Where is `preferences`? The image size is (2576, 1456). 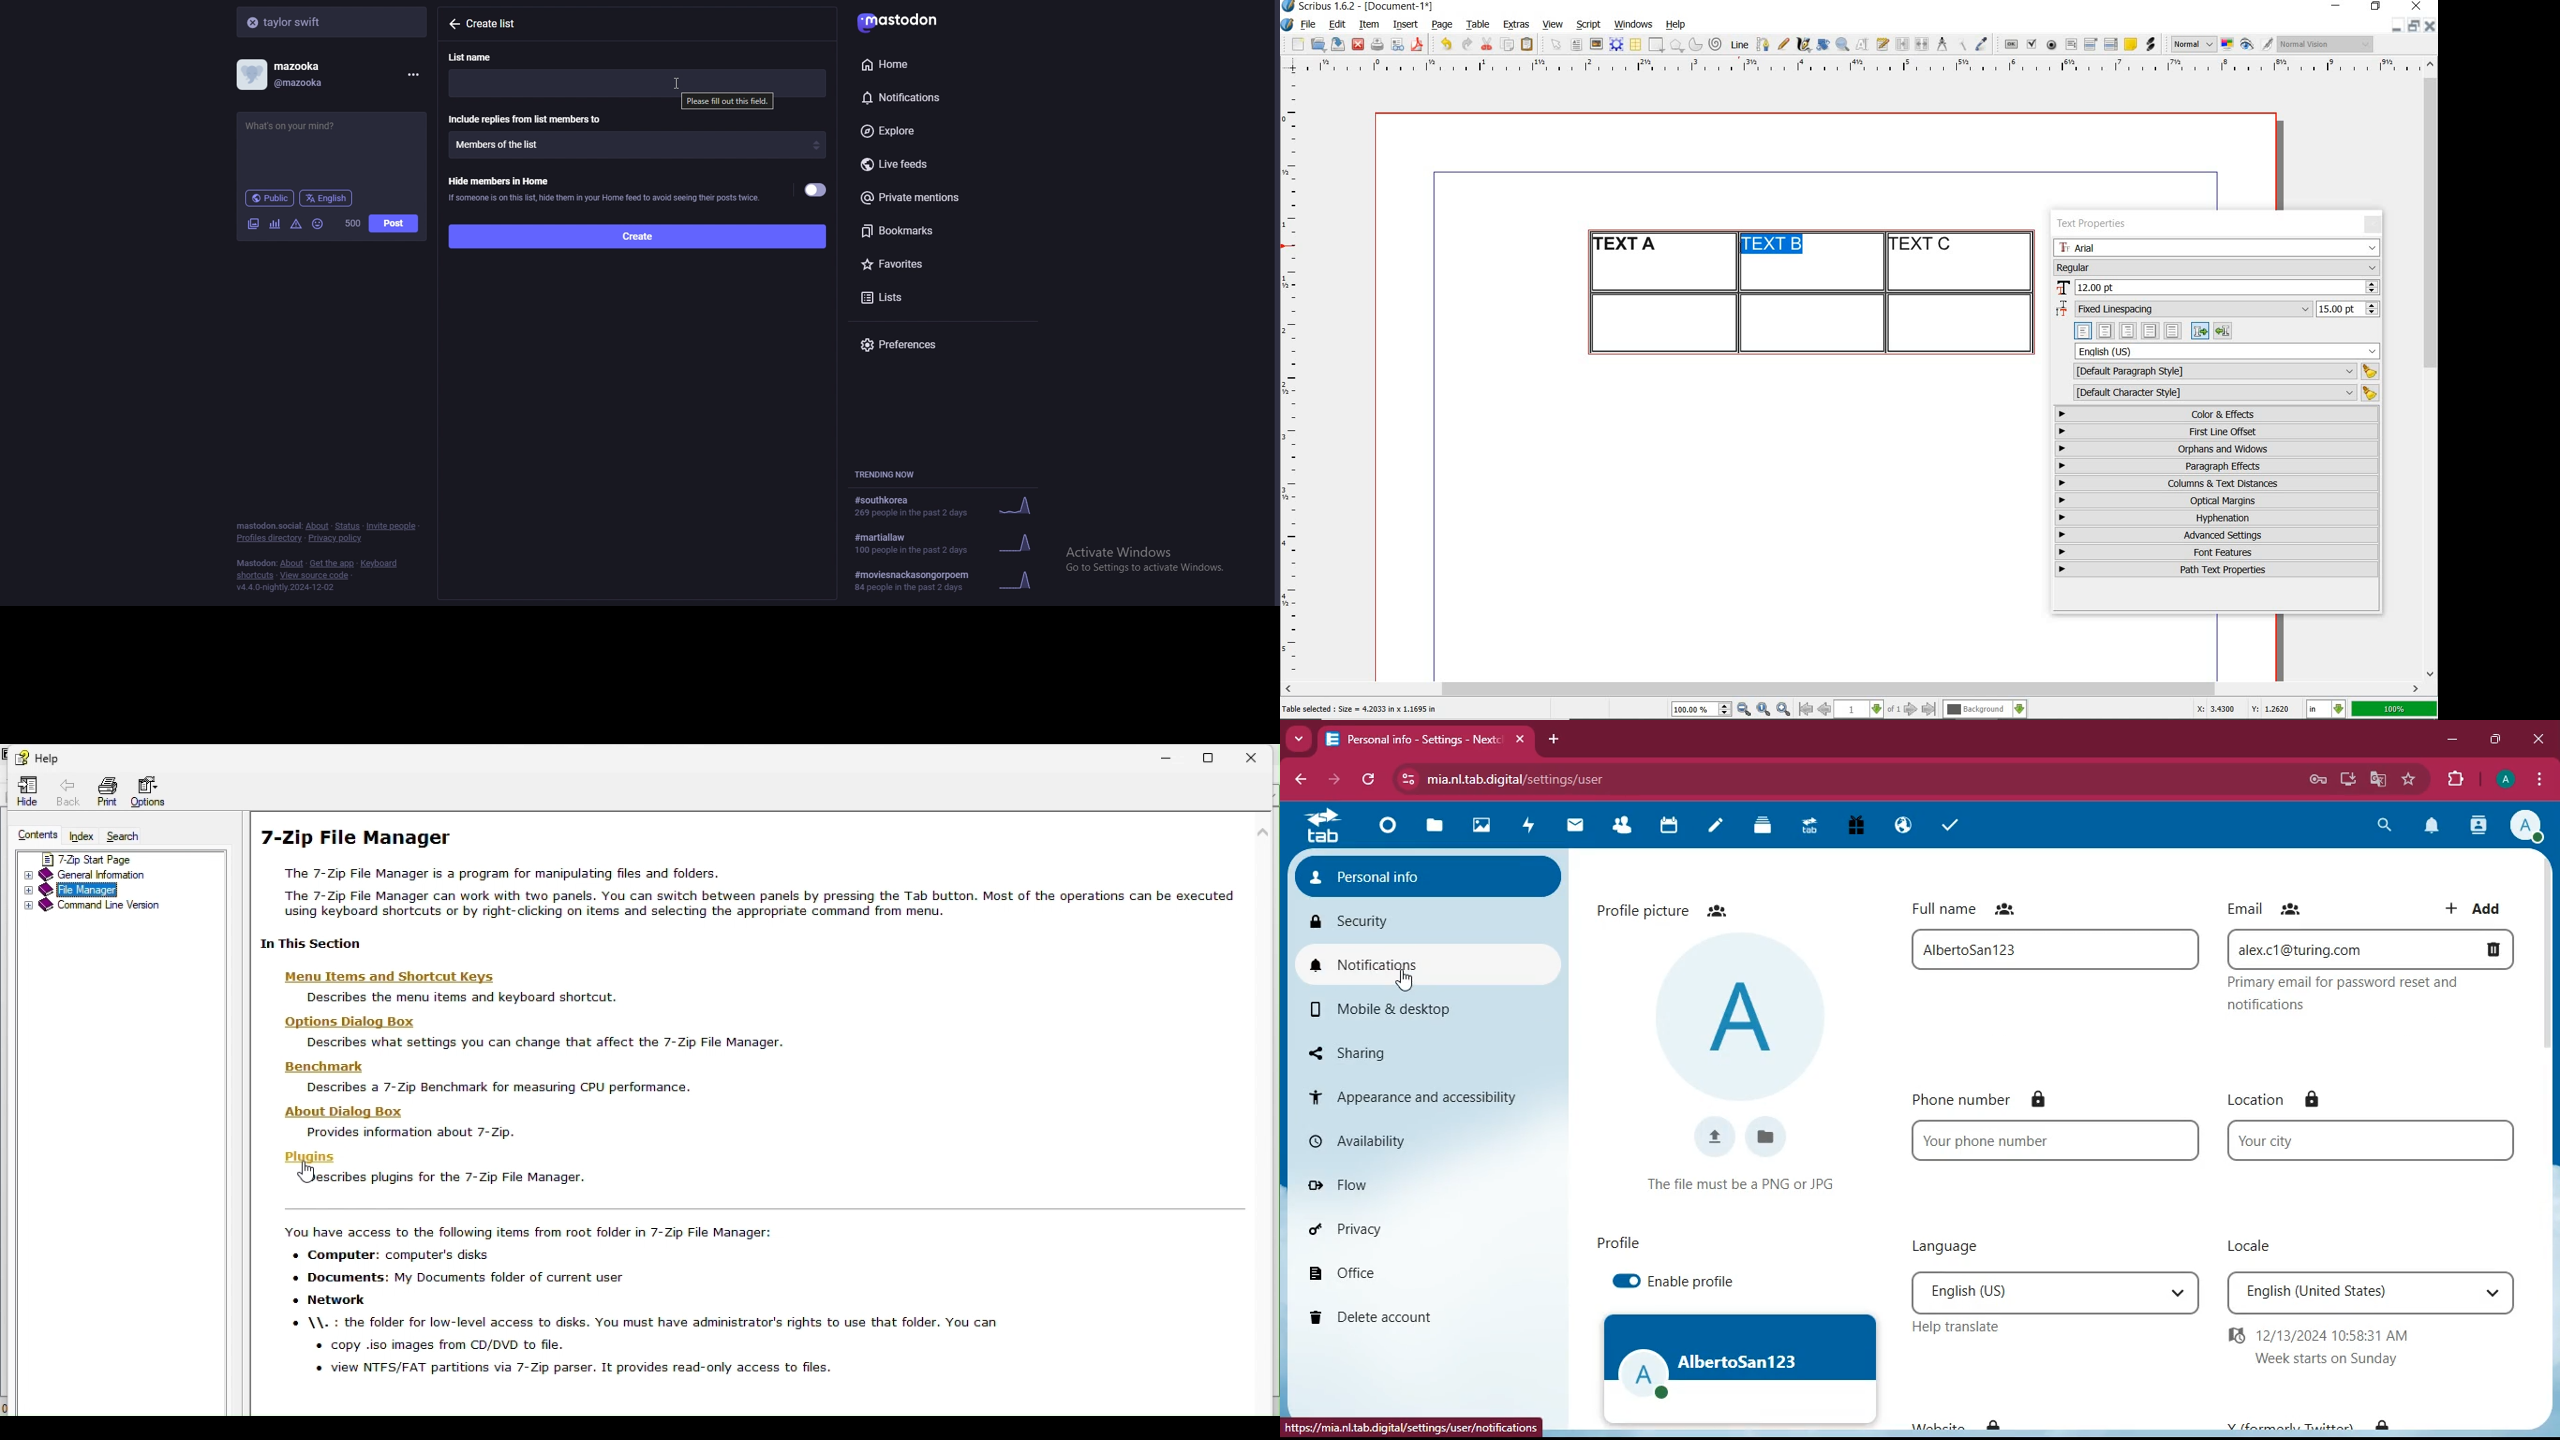
preferences is located at coordinates (947, 345).